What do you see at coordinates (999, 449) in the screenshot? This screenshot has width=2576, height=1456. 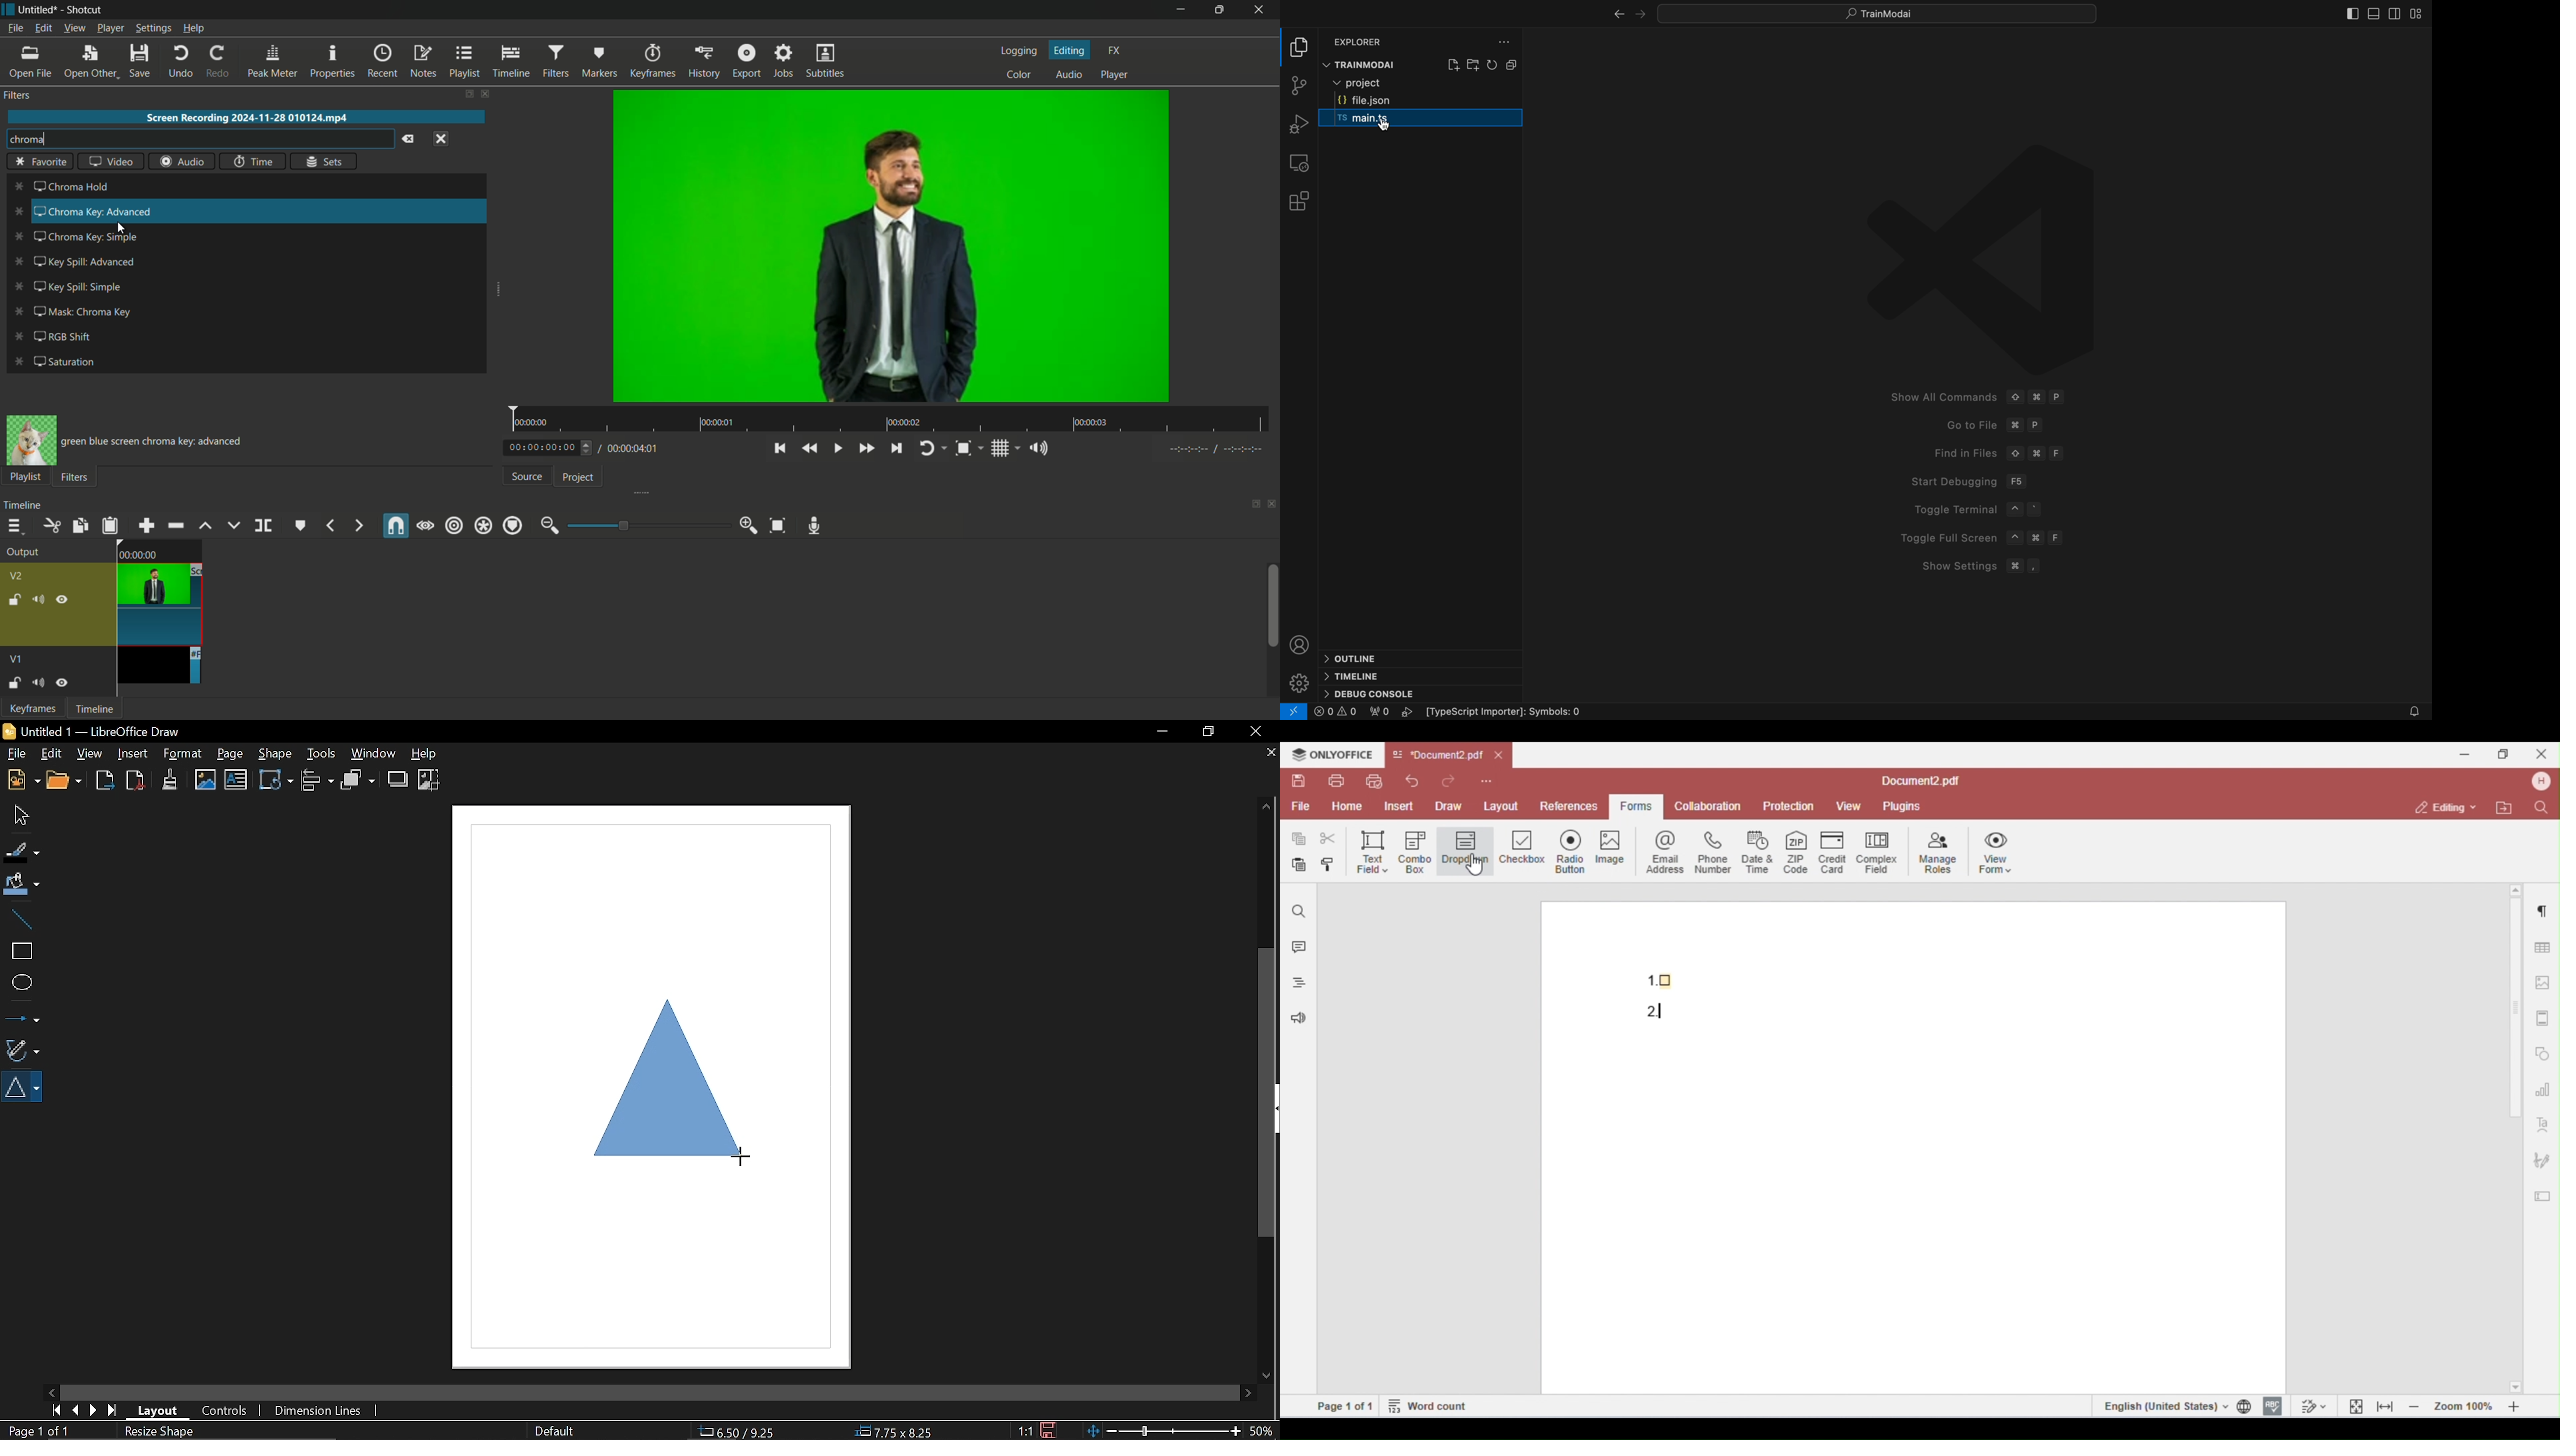 I see `toggle grid` at bounding box center [999, 449].